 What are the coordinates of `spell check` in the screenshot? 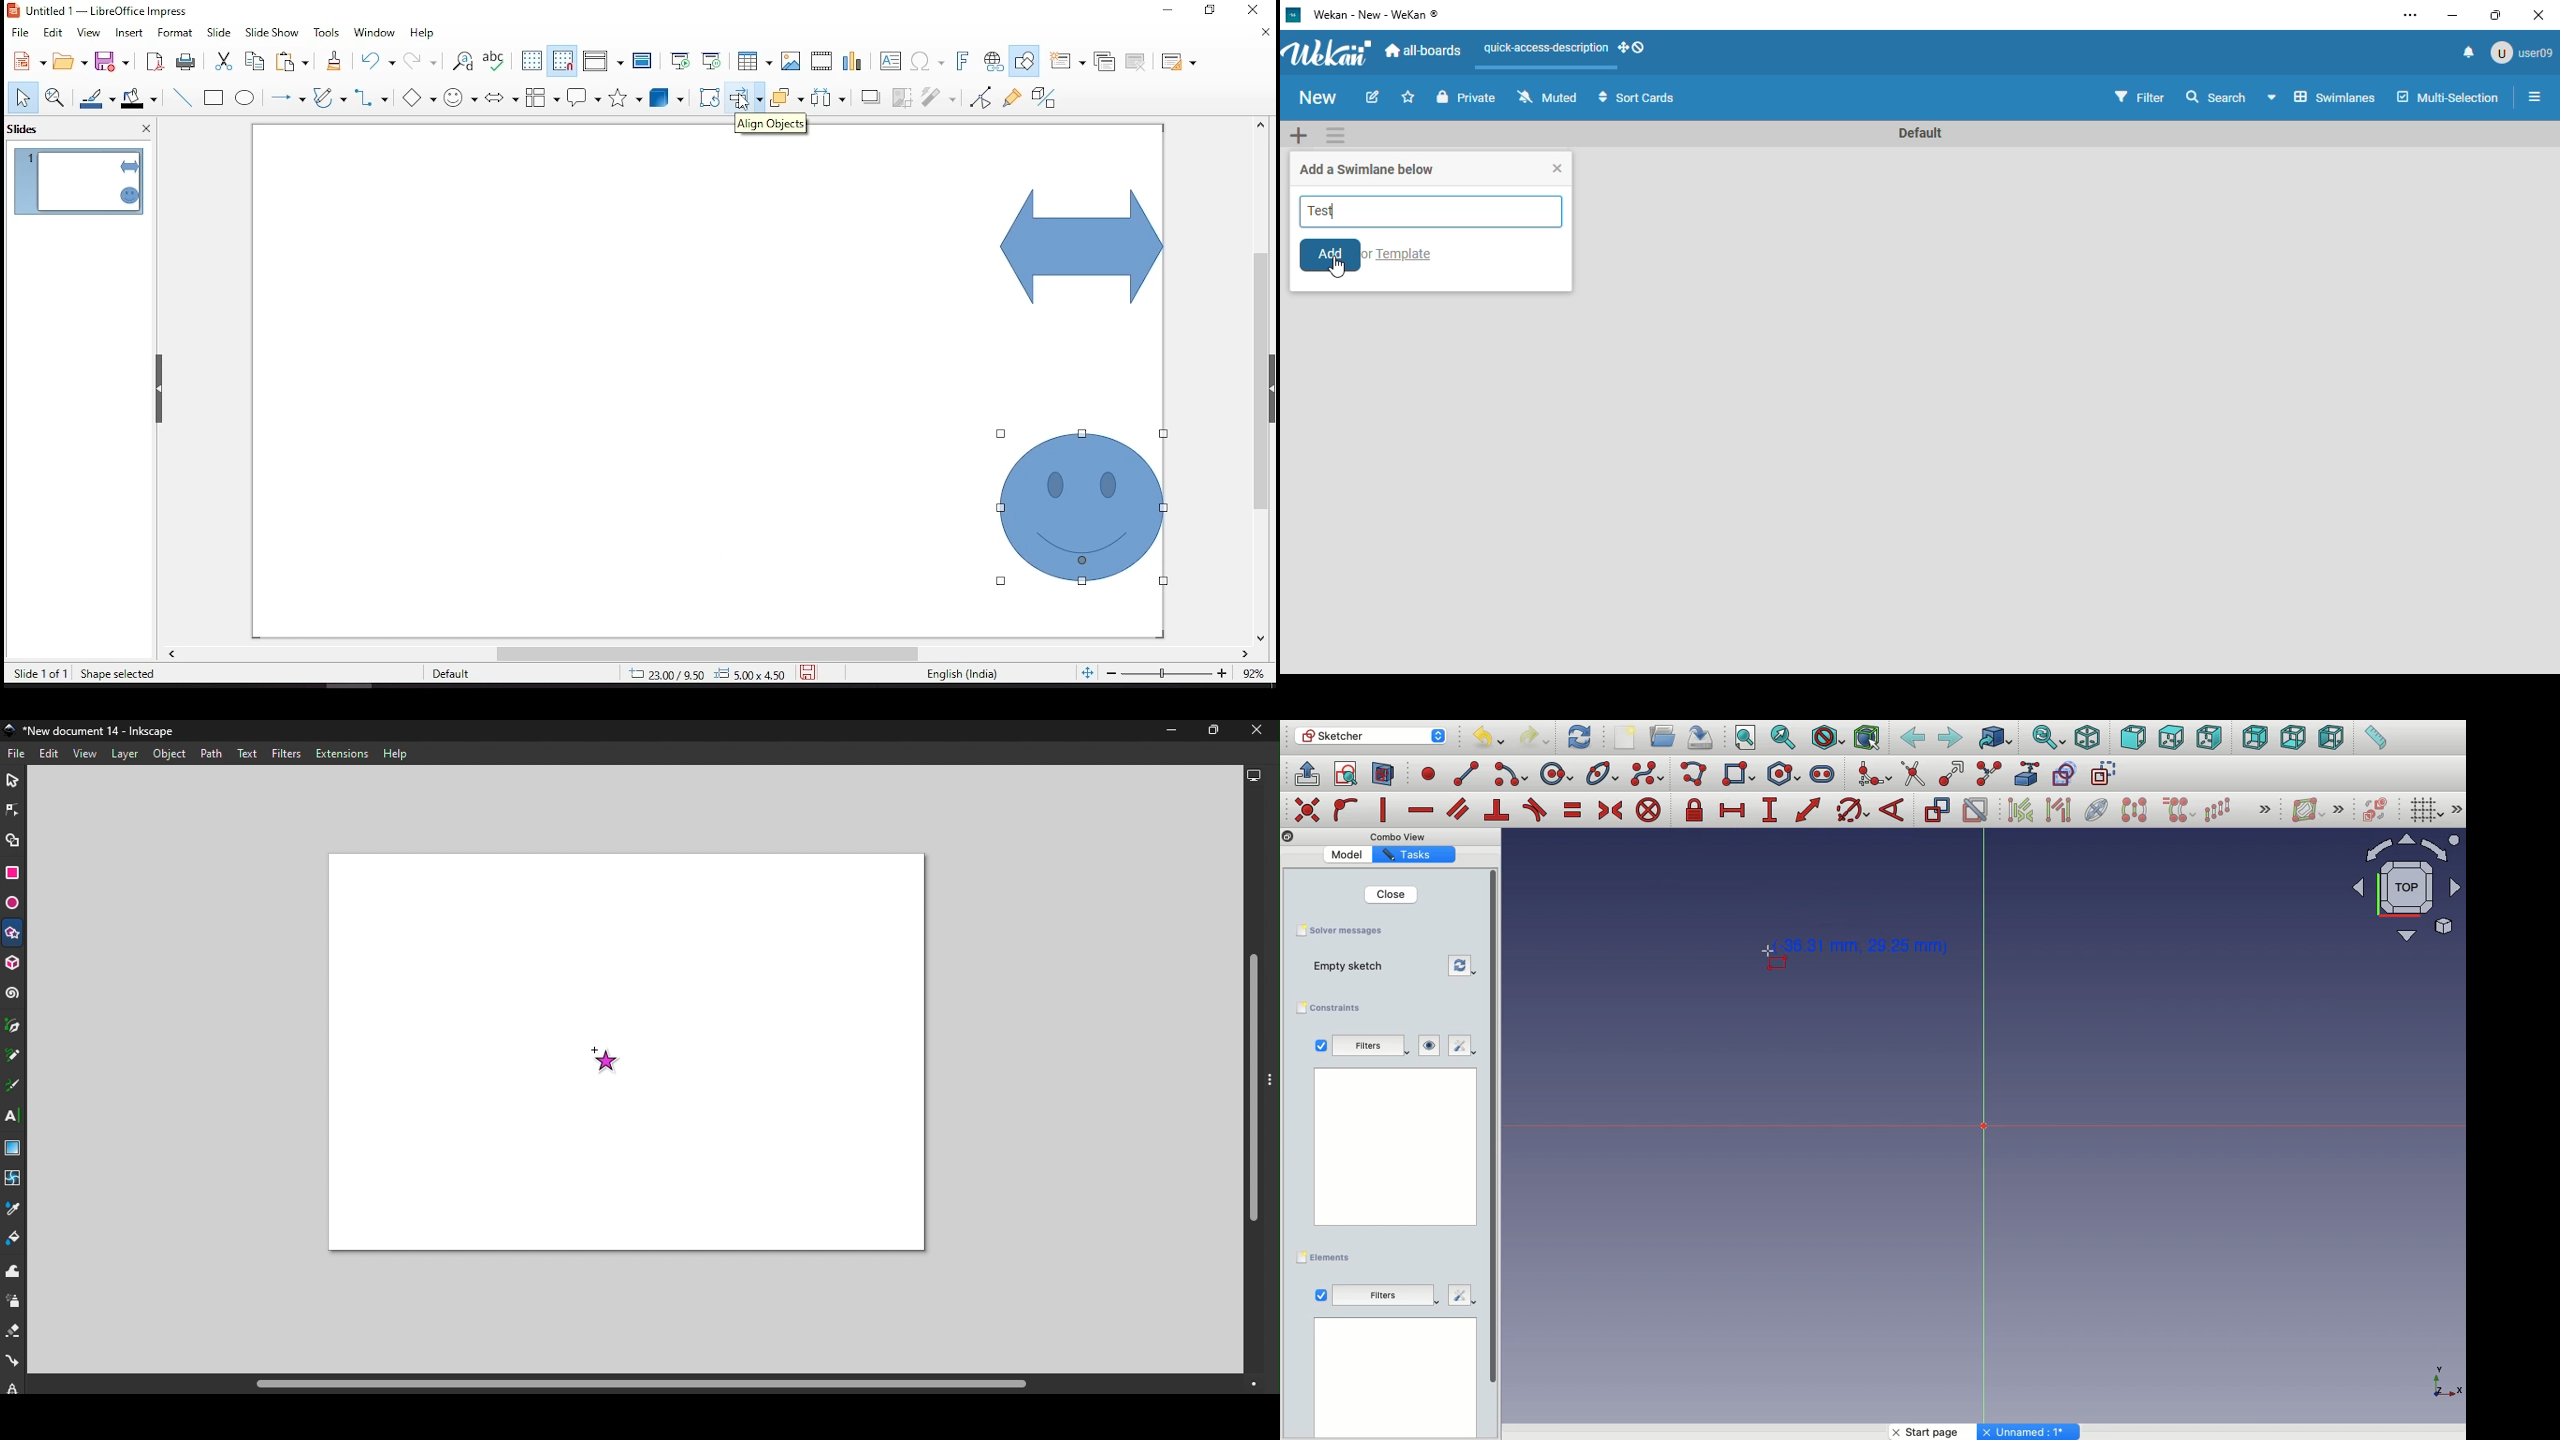 It's located at (494, 63).